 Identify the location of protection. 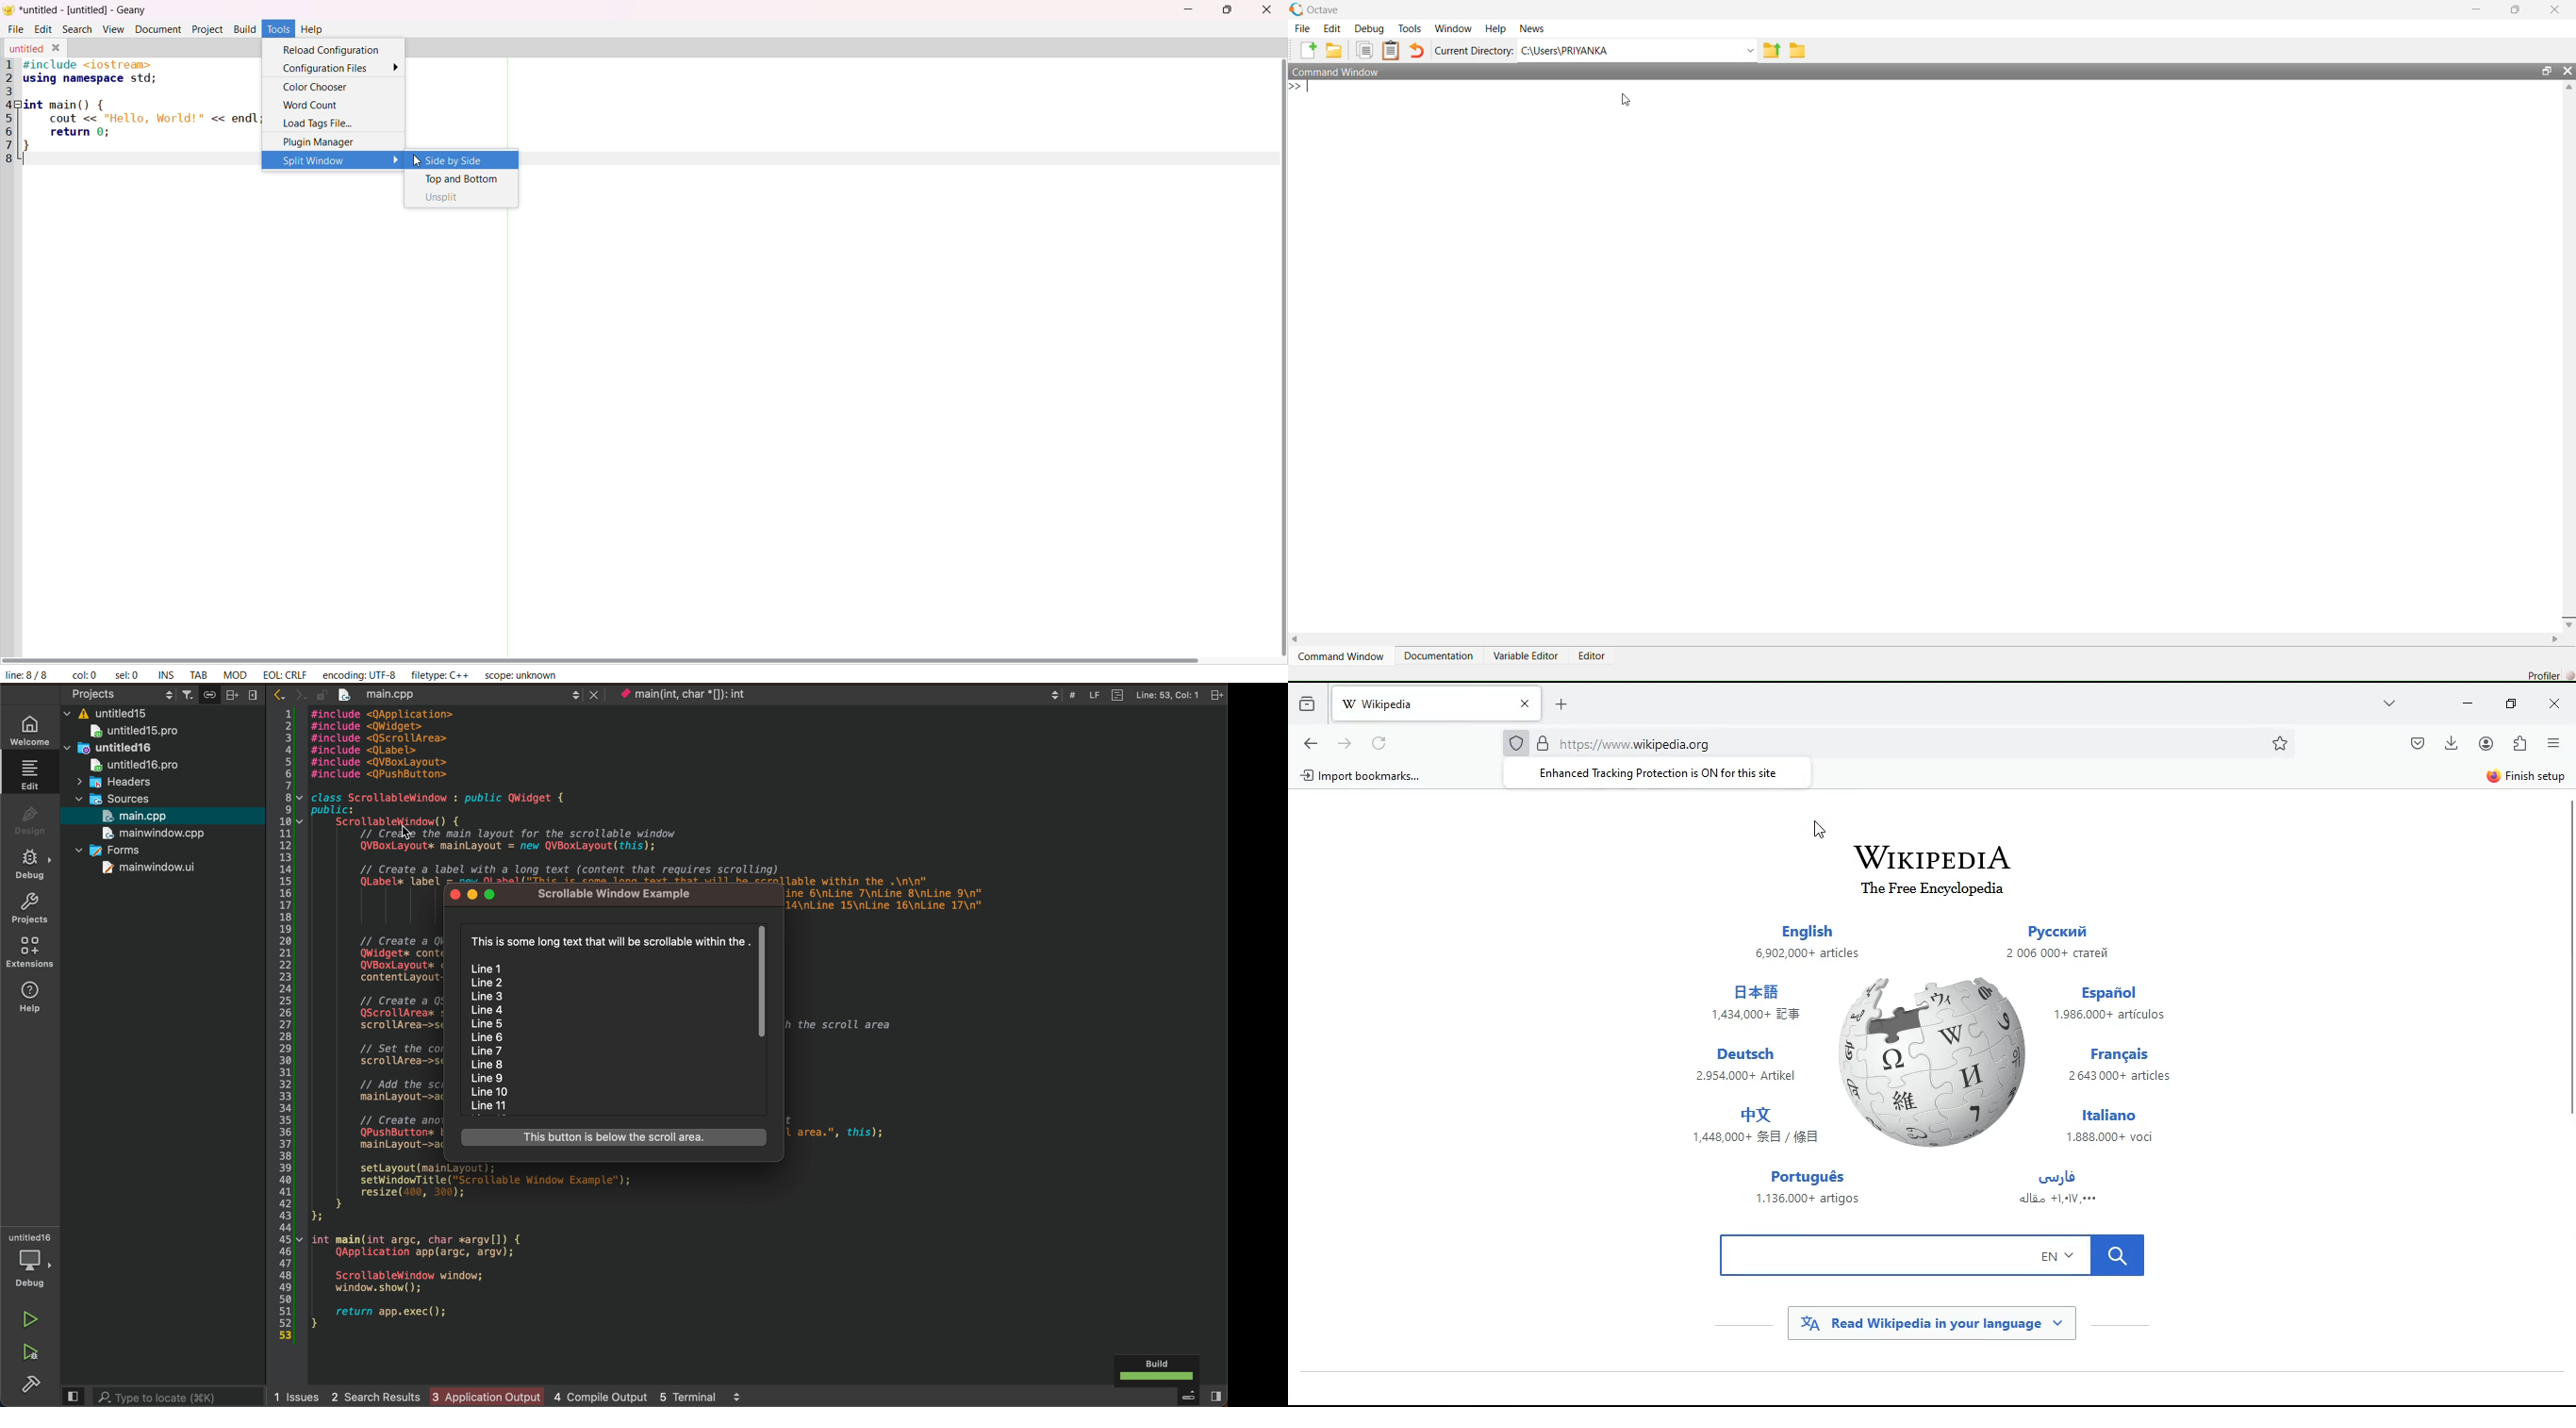
(1518, 742).